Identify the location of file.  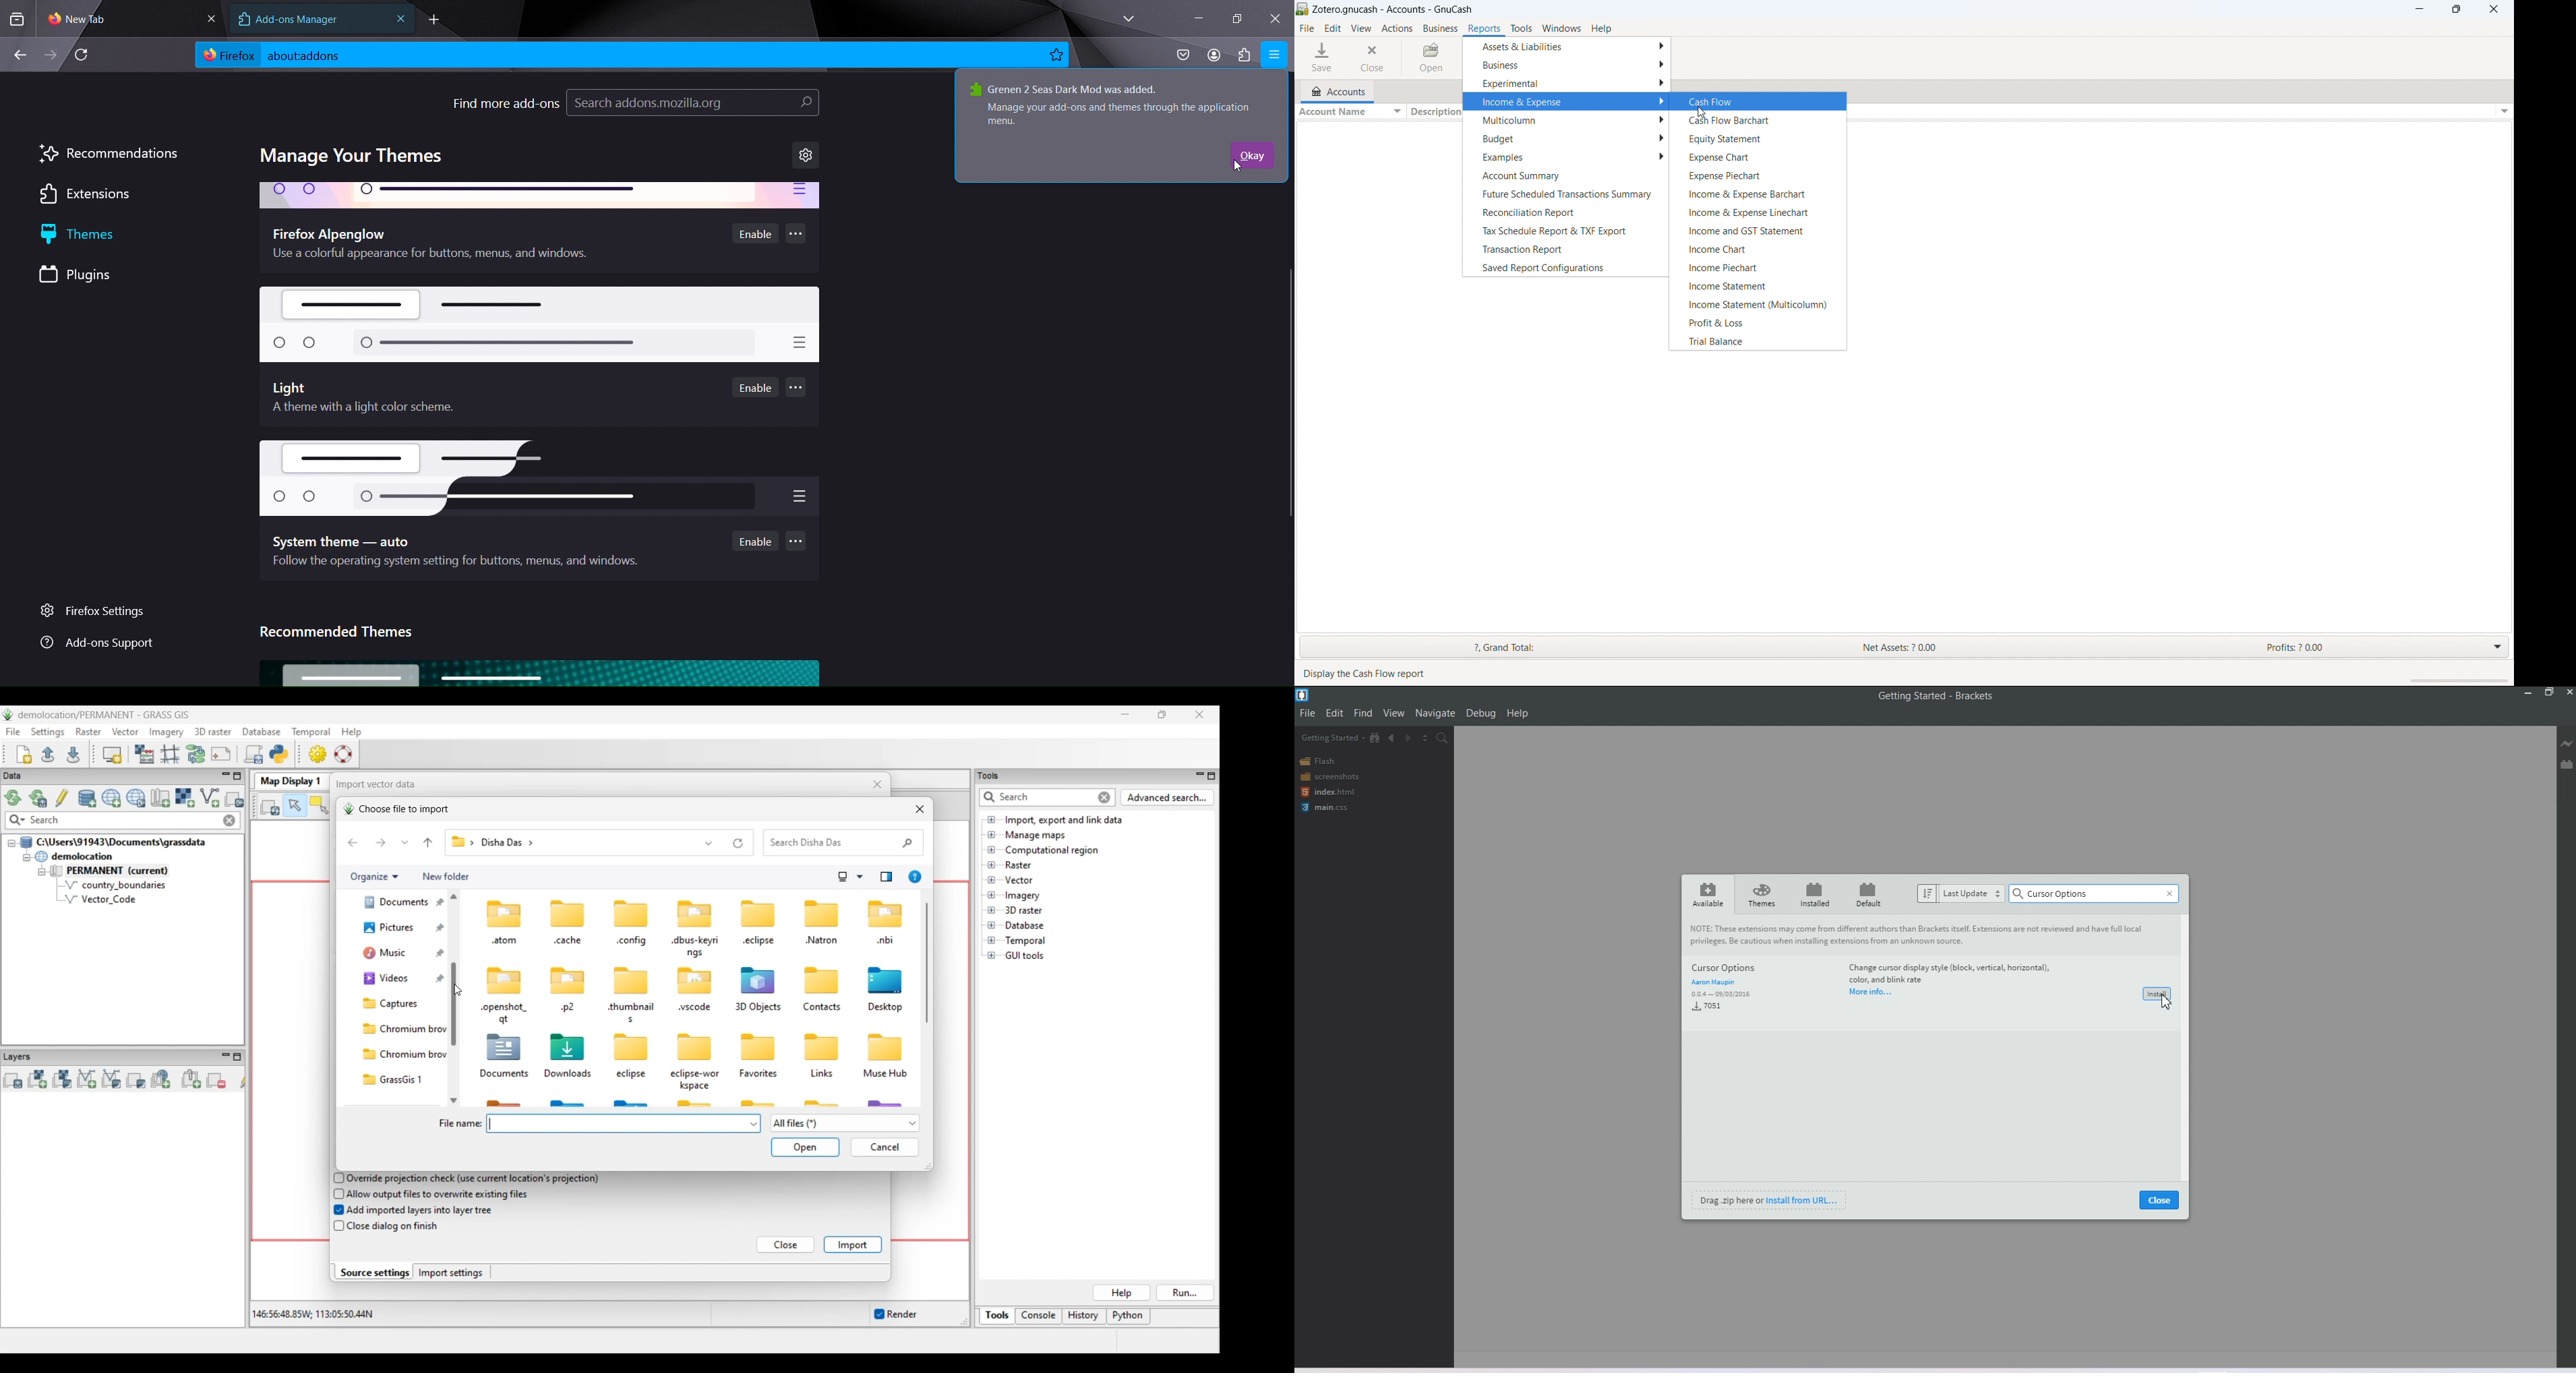
(1307, 28).